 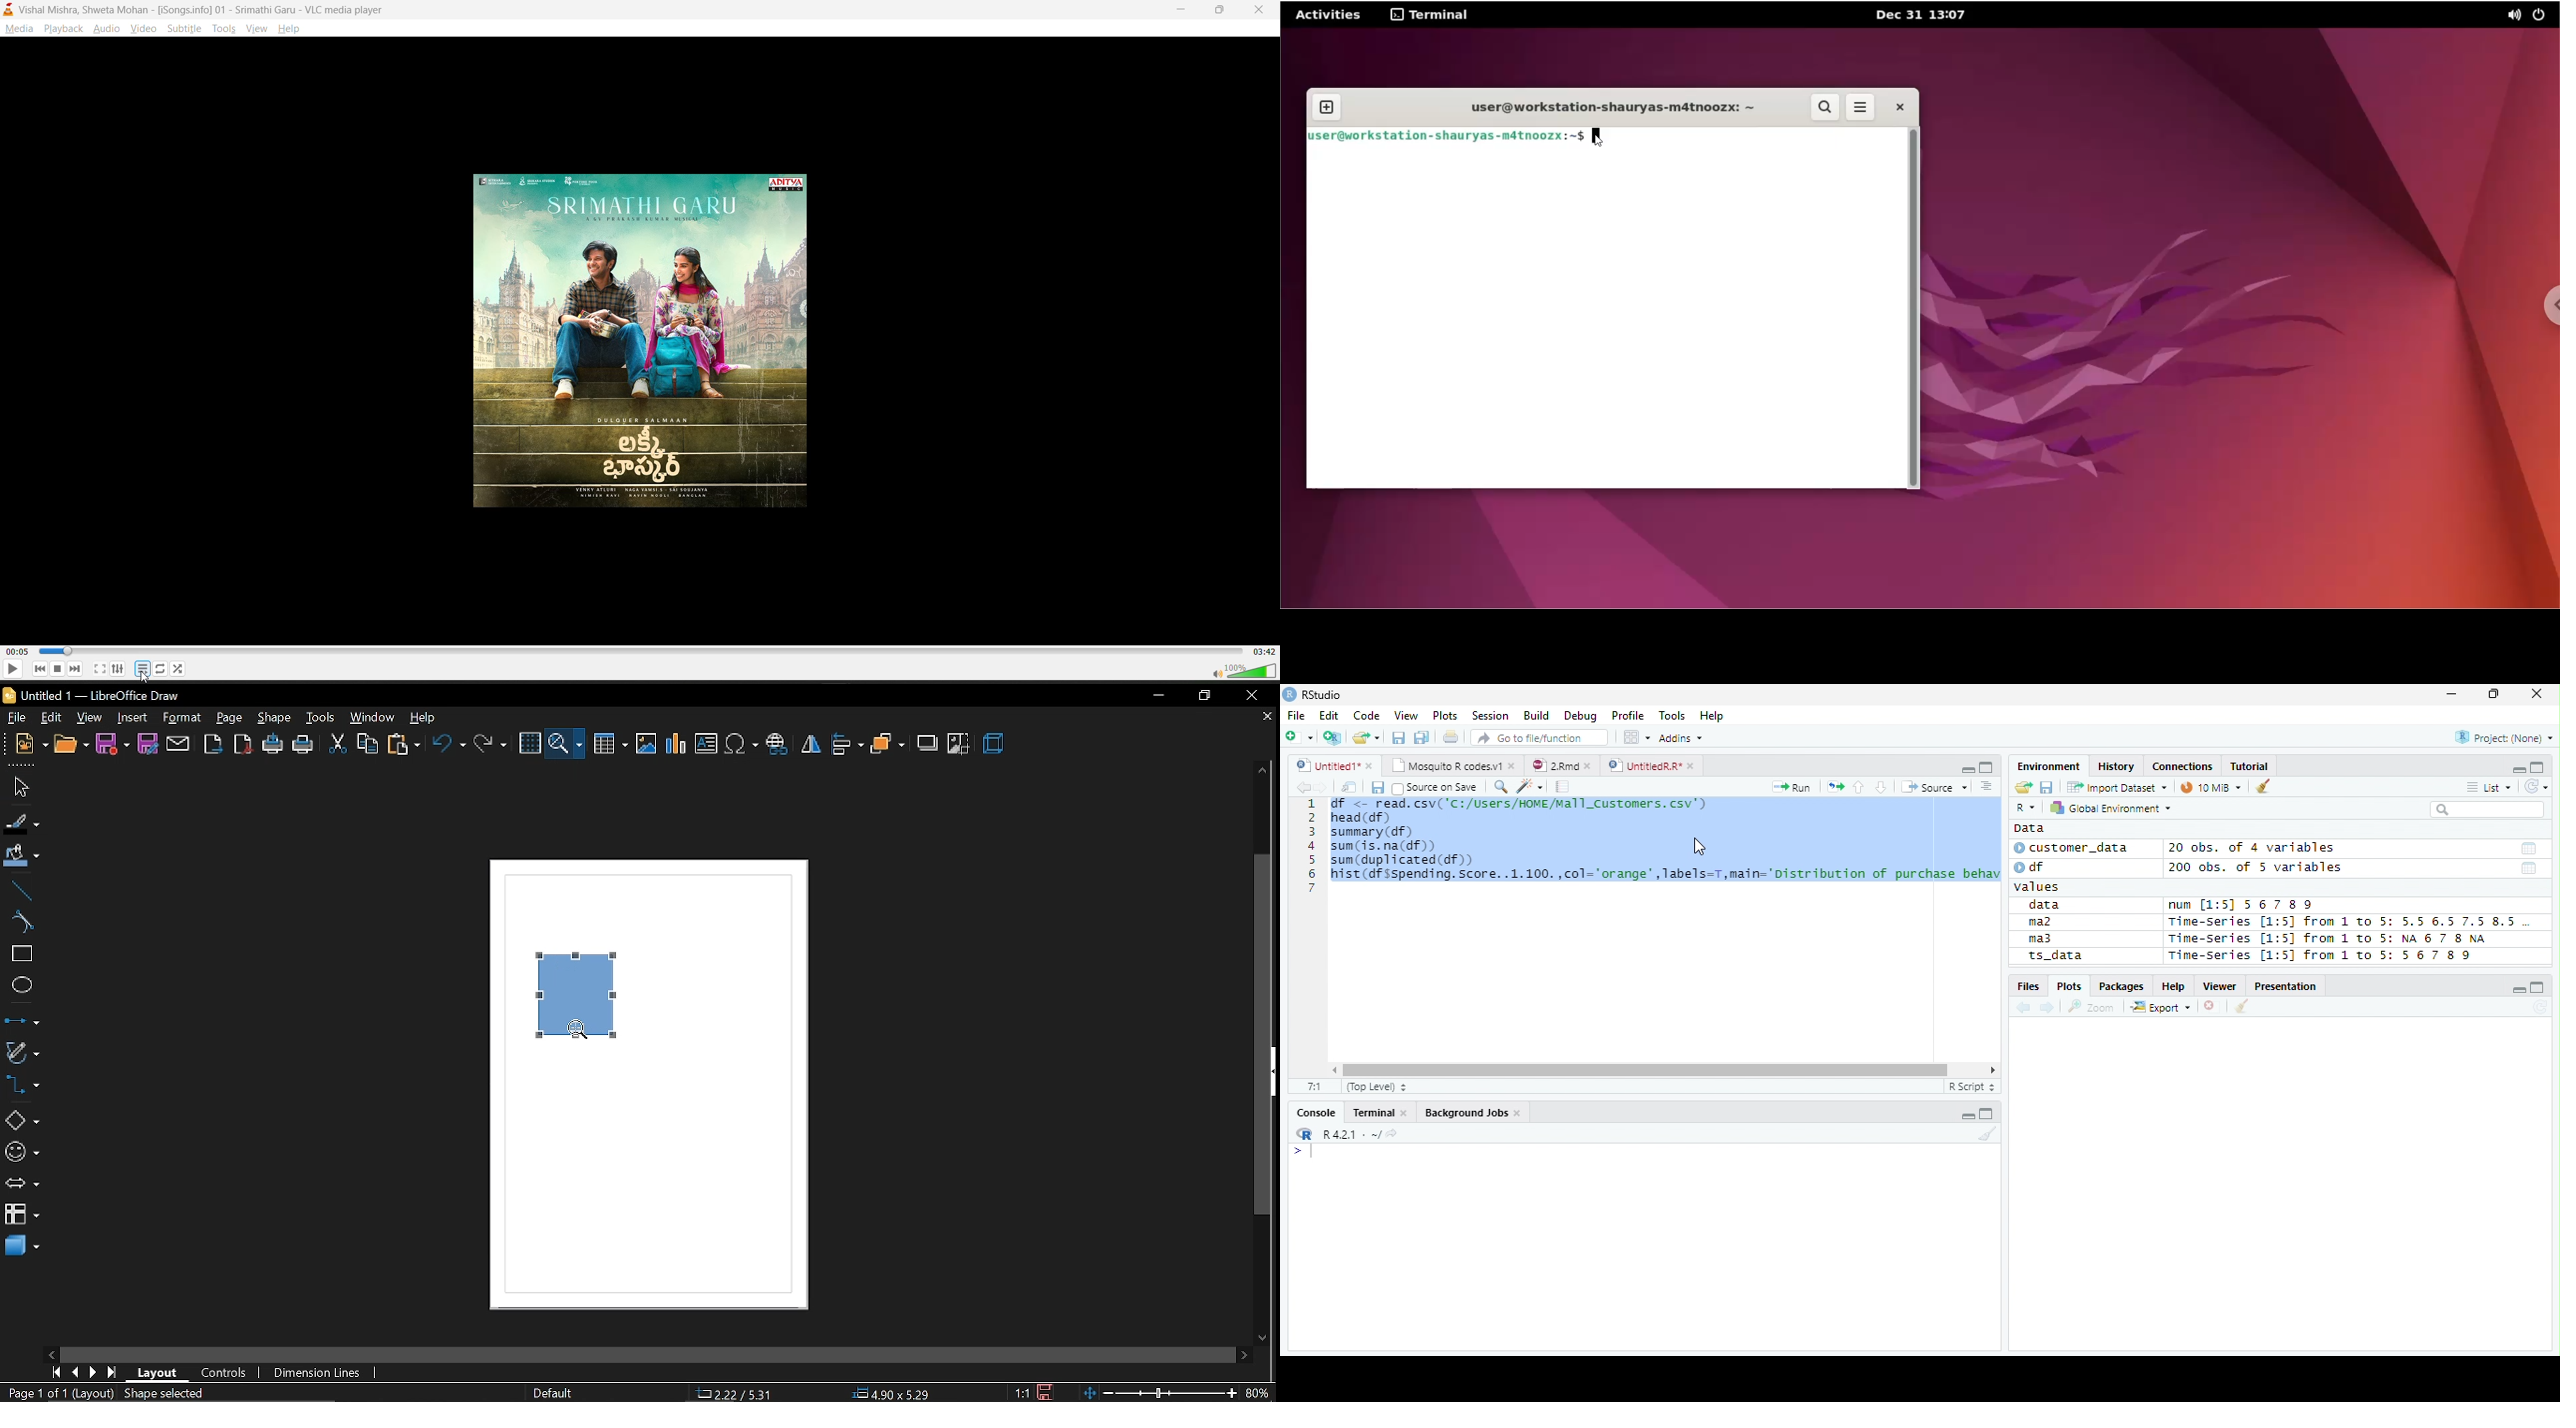 I want to click on playlist, so click(x=161, y=668).